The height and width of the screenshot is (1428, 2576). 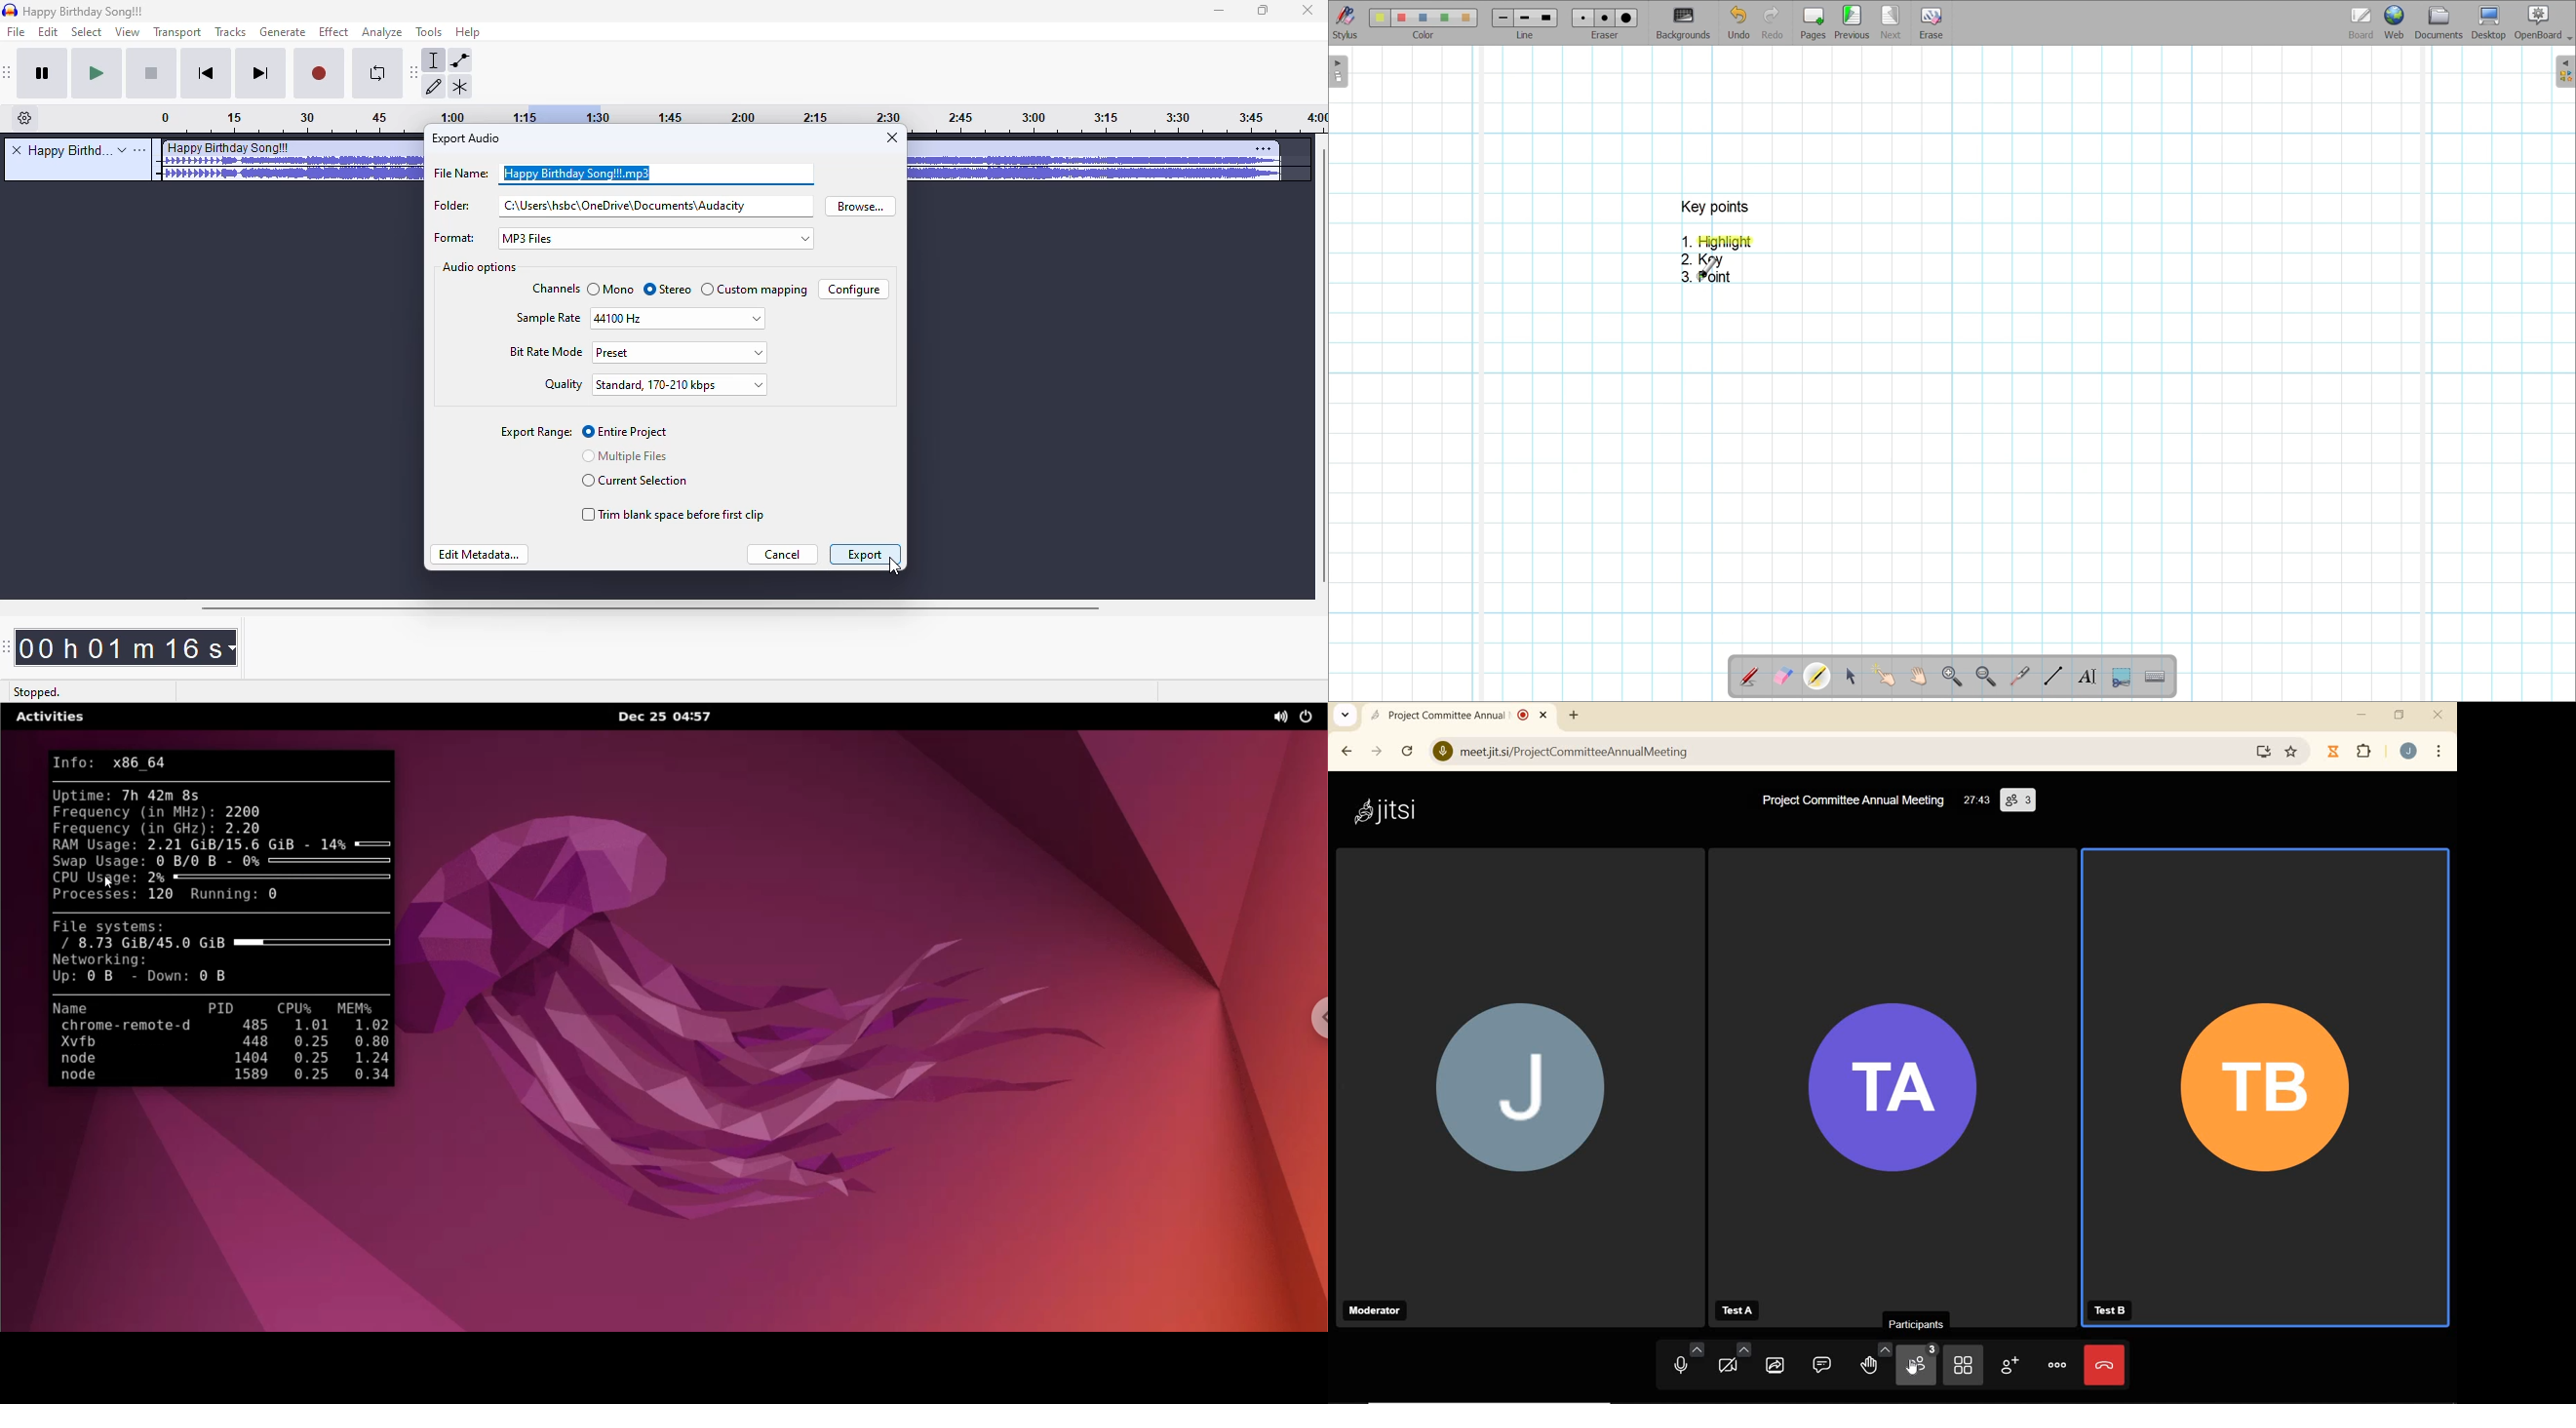 I want to click on timeline, so click(x=1118, y=121).